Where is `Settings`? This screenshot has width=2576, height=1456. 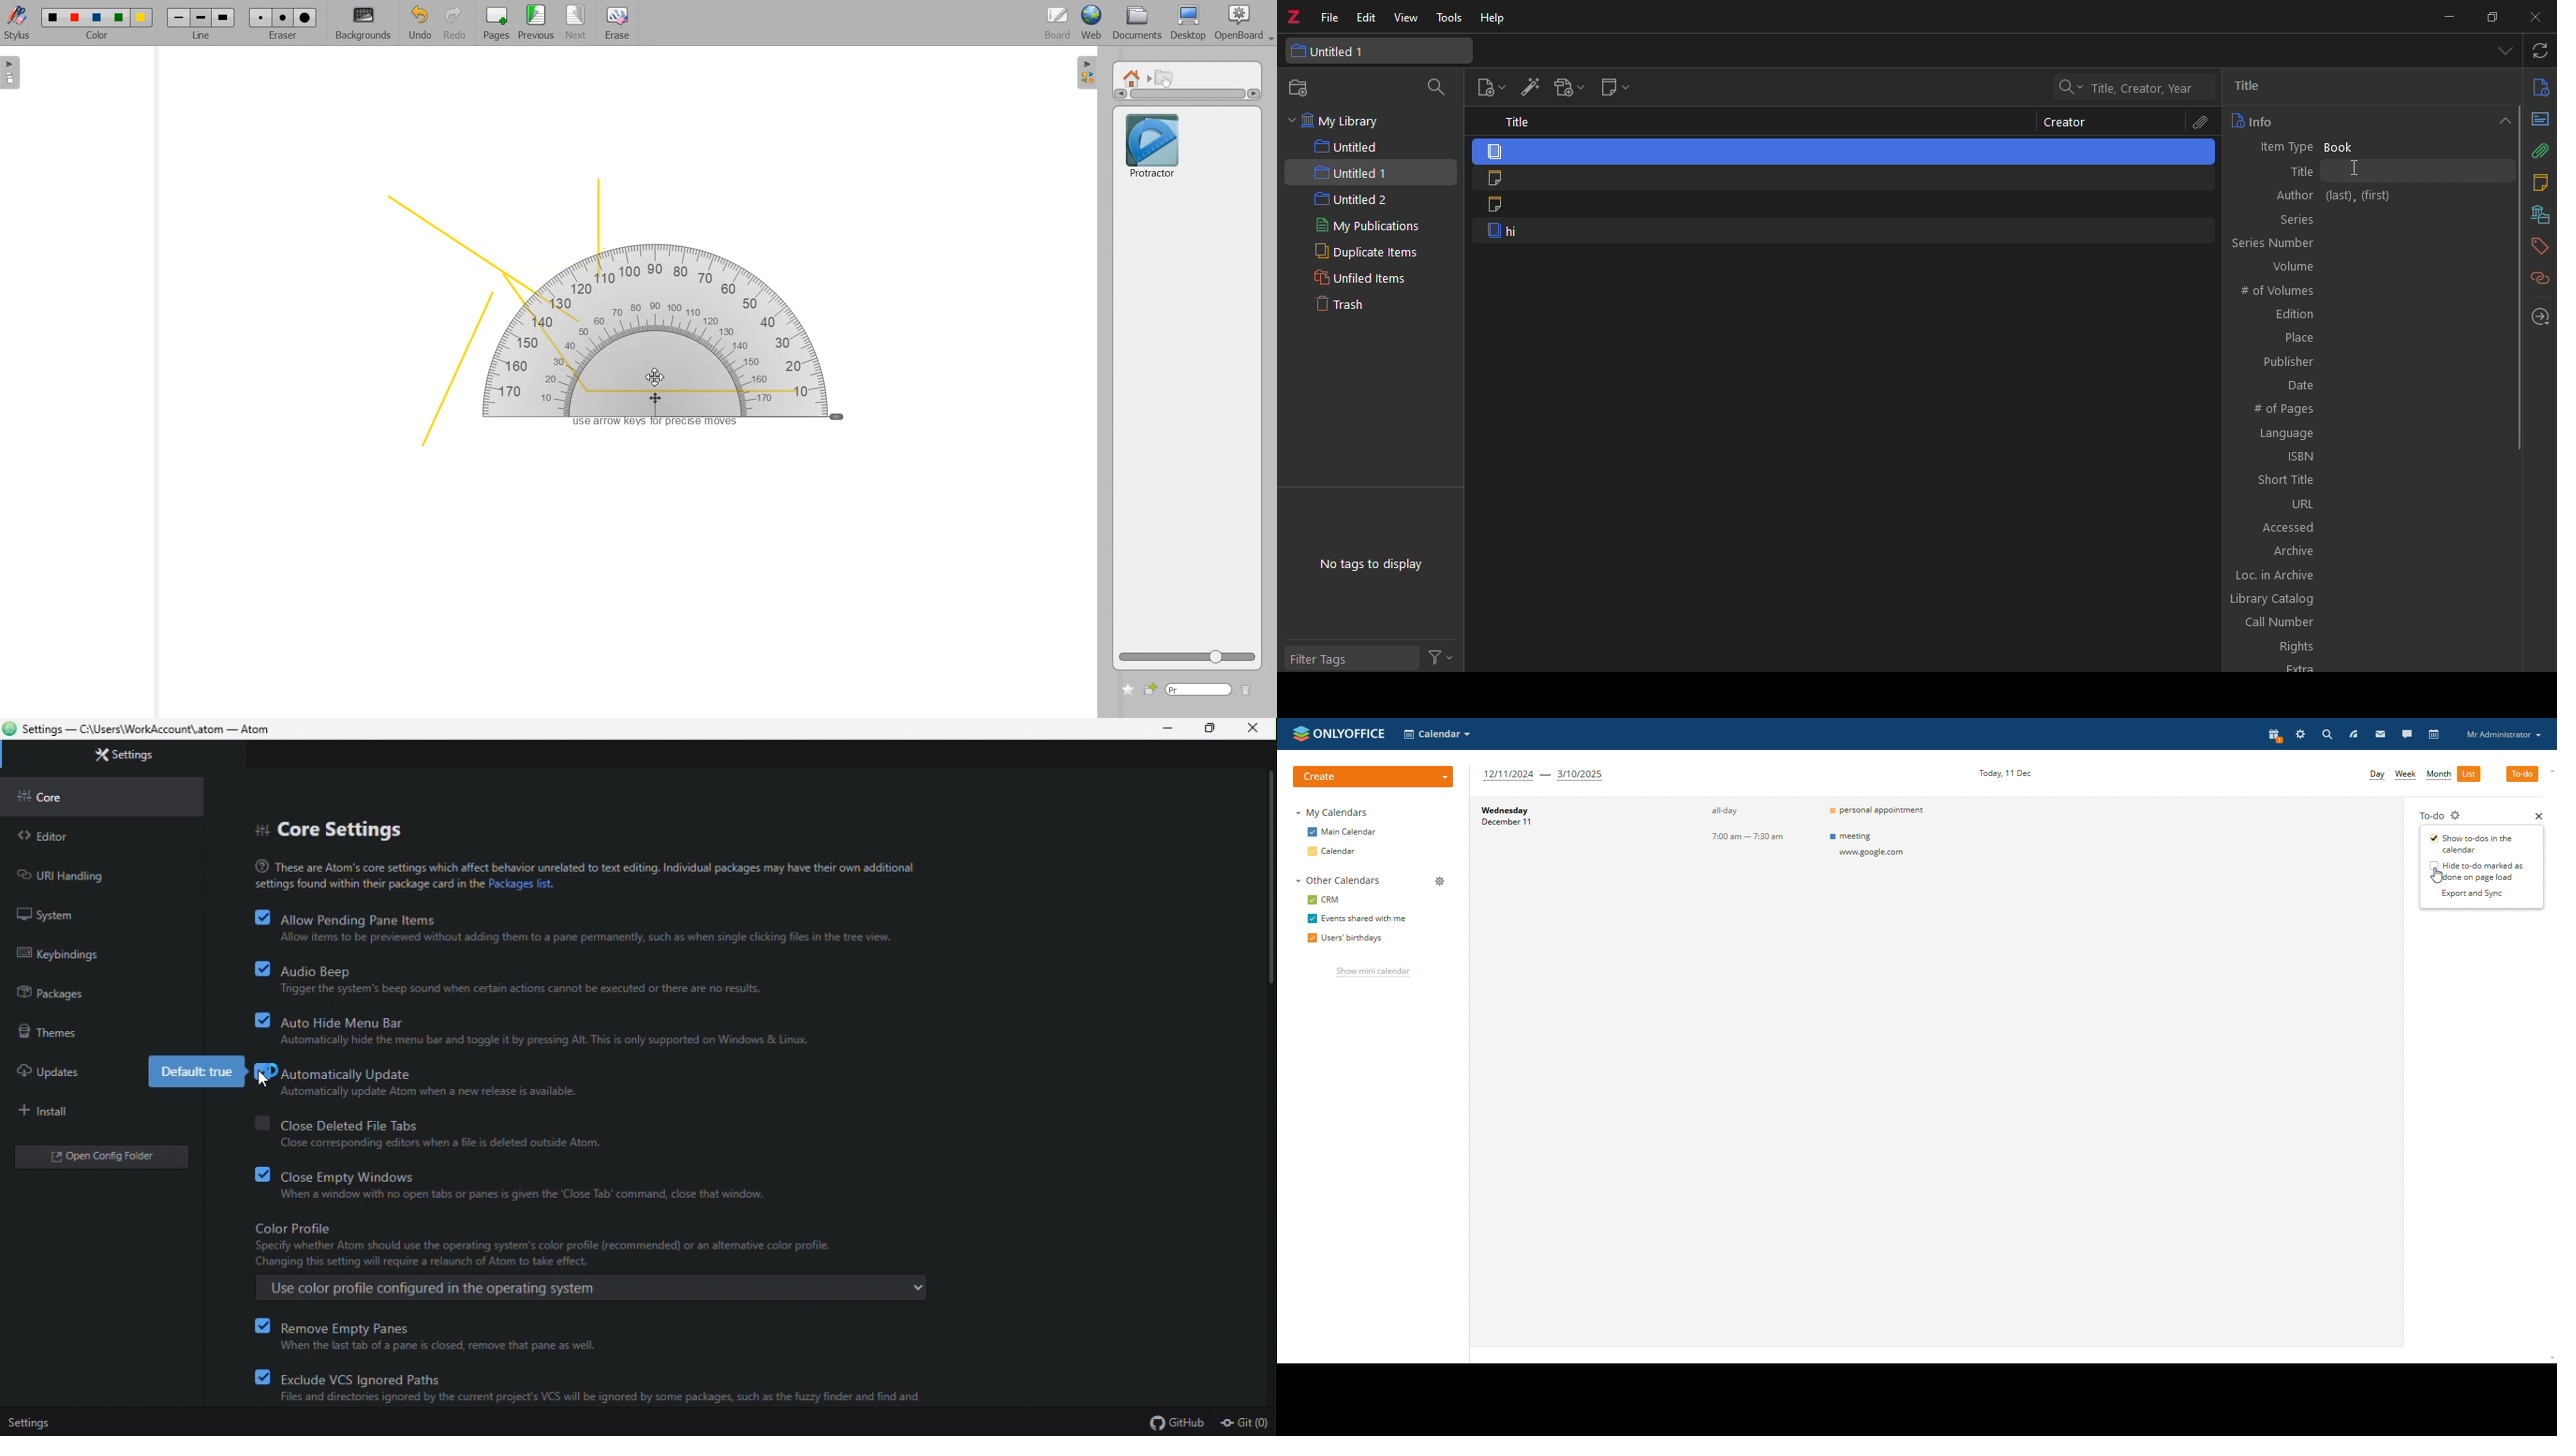 Settings is located at coordinates (32, 1420).